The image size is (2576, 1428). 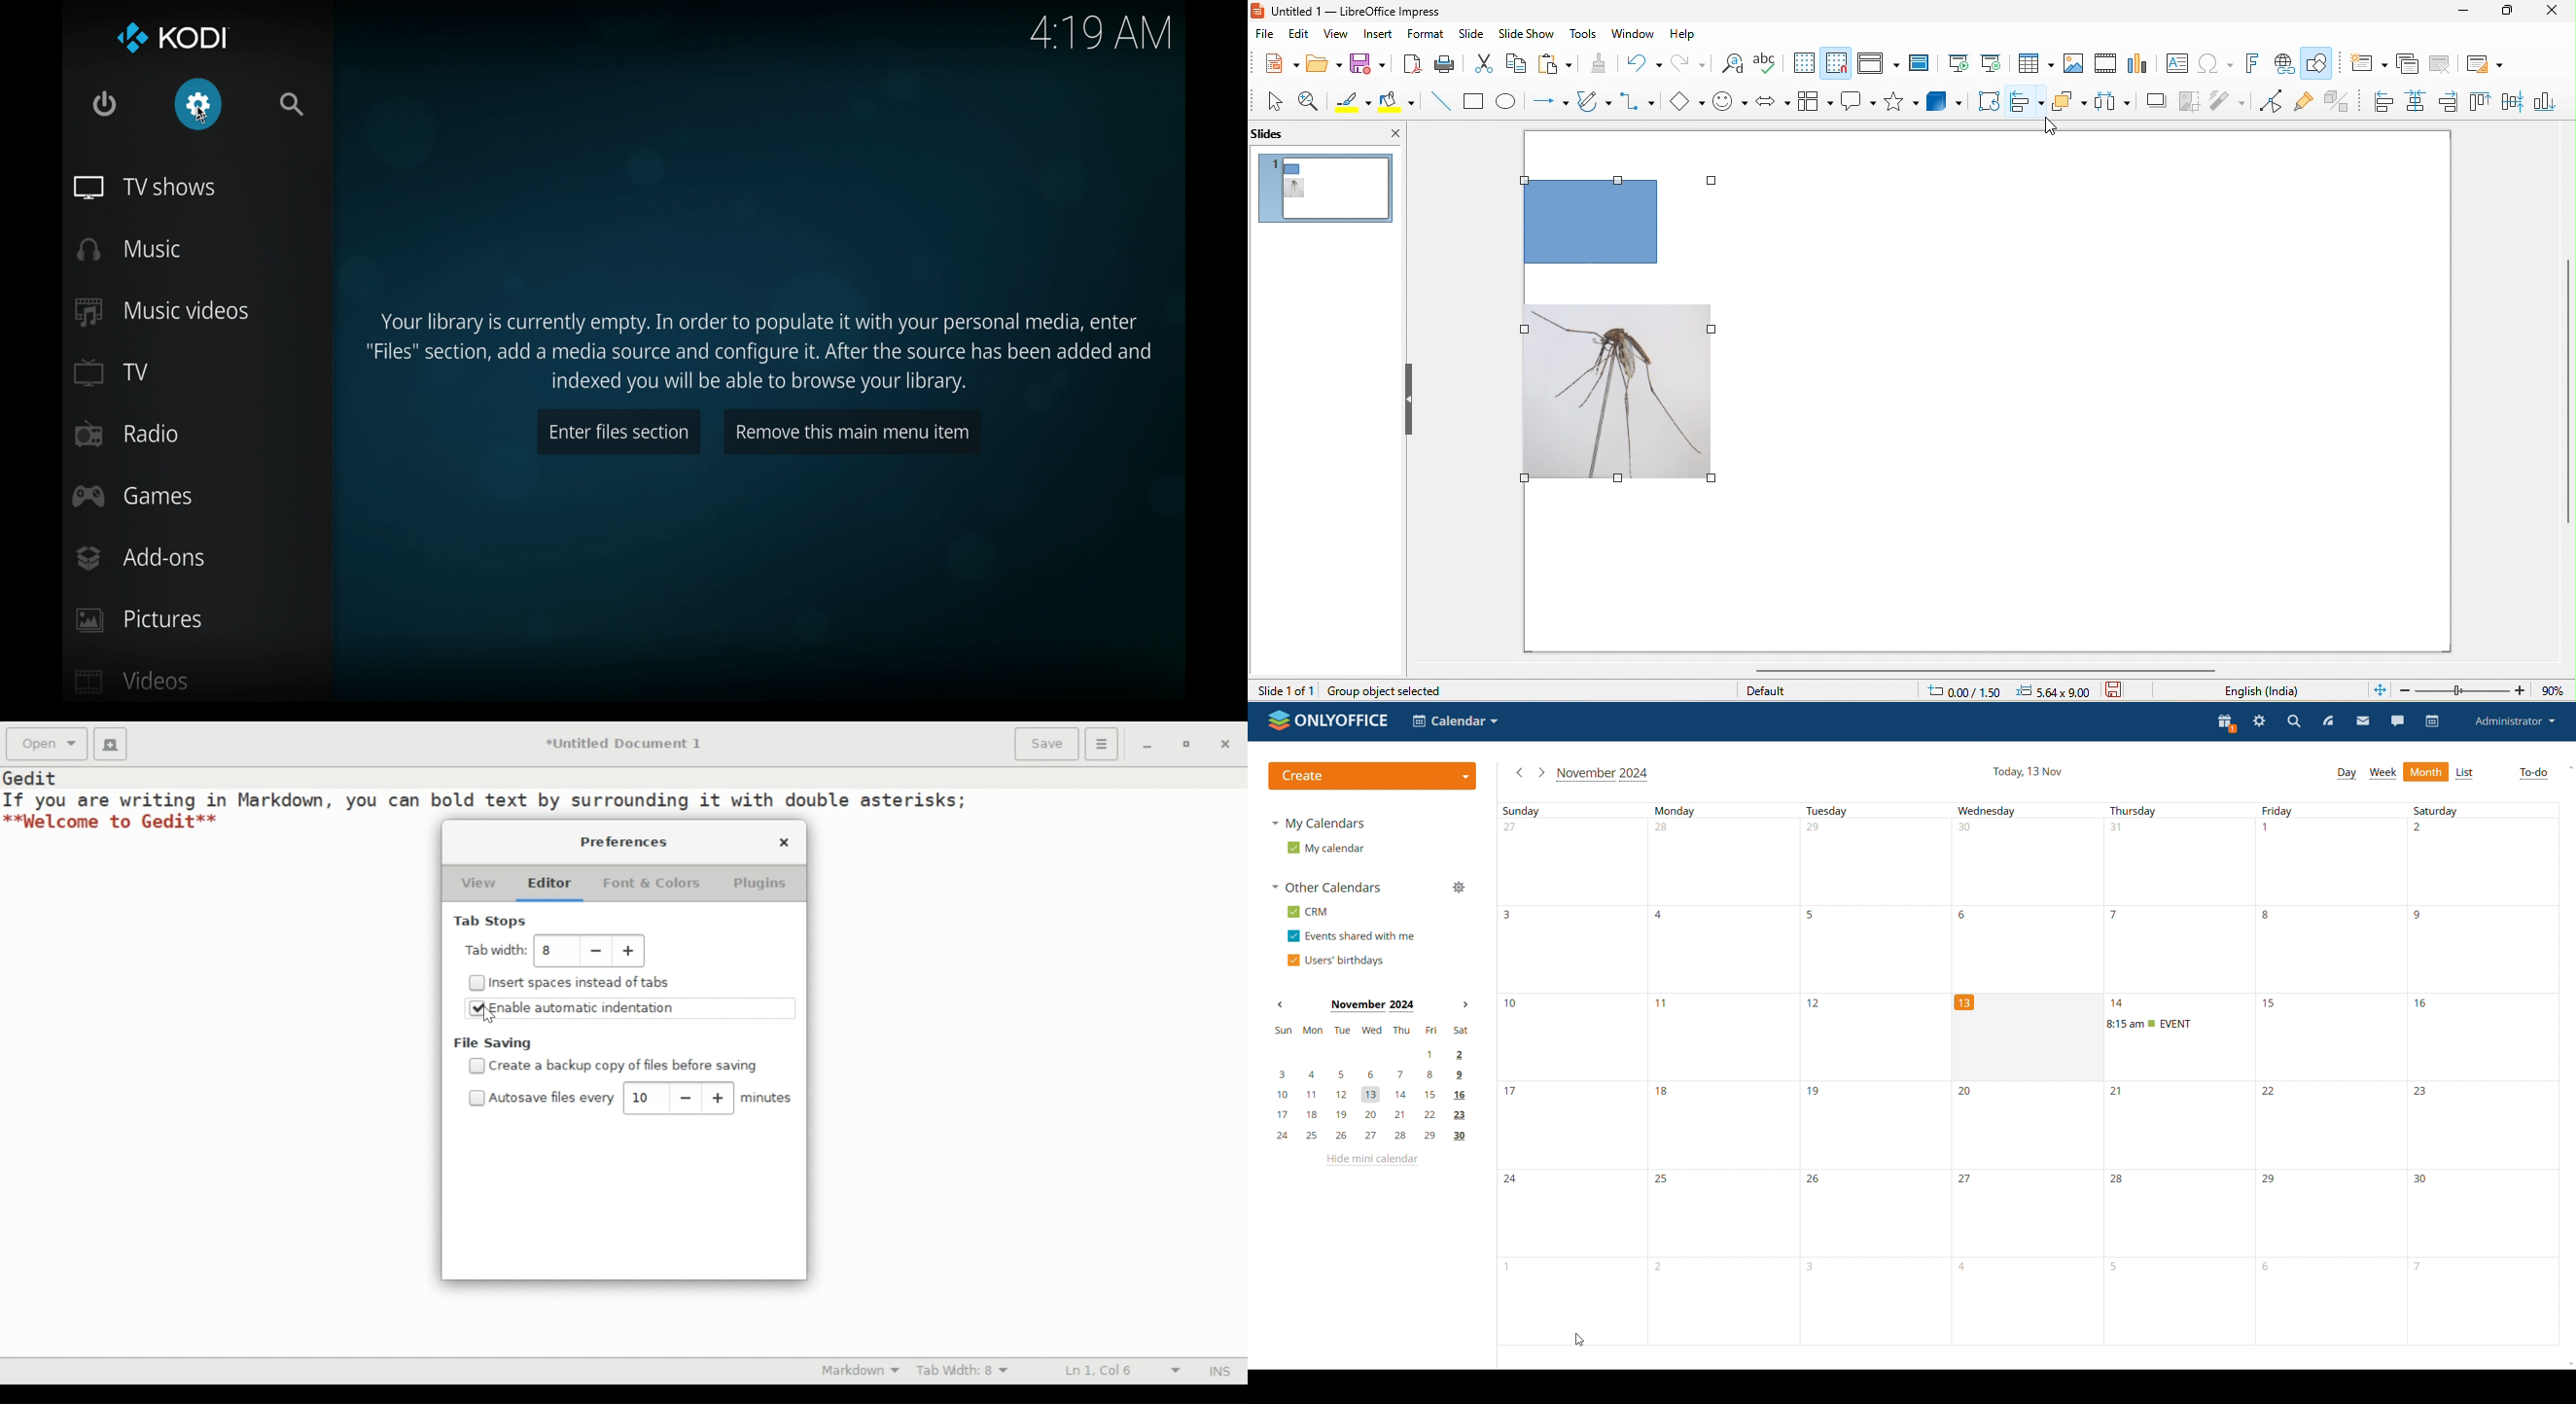 I want to click on settings, so click(x=199, y=103).